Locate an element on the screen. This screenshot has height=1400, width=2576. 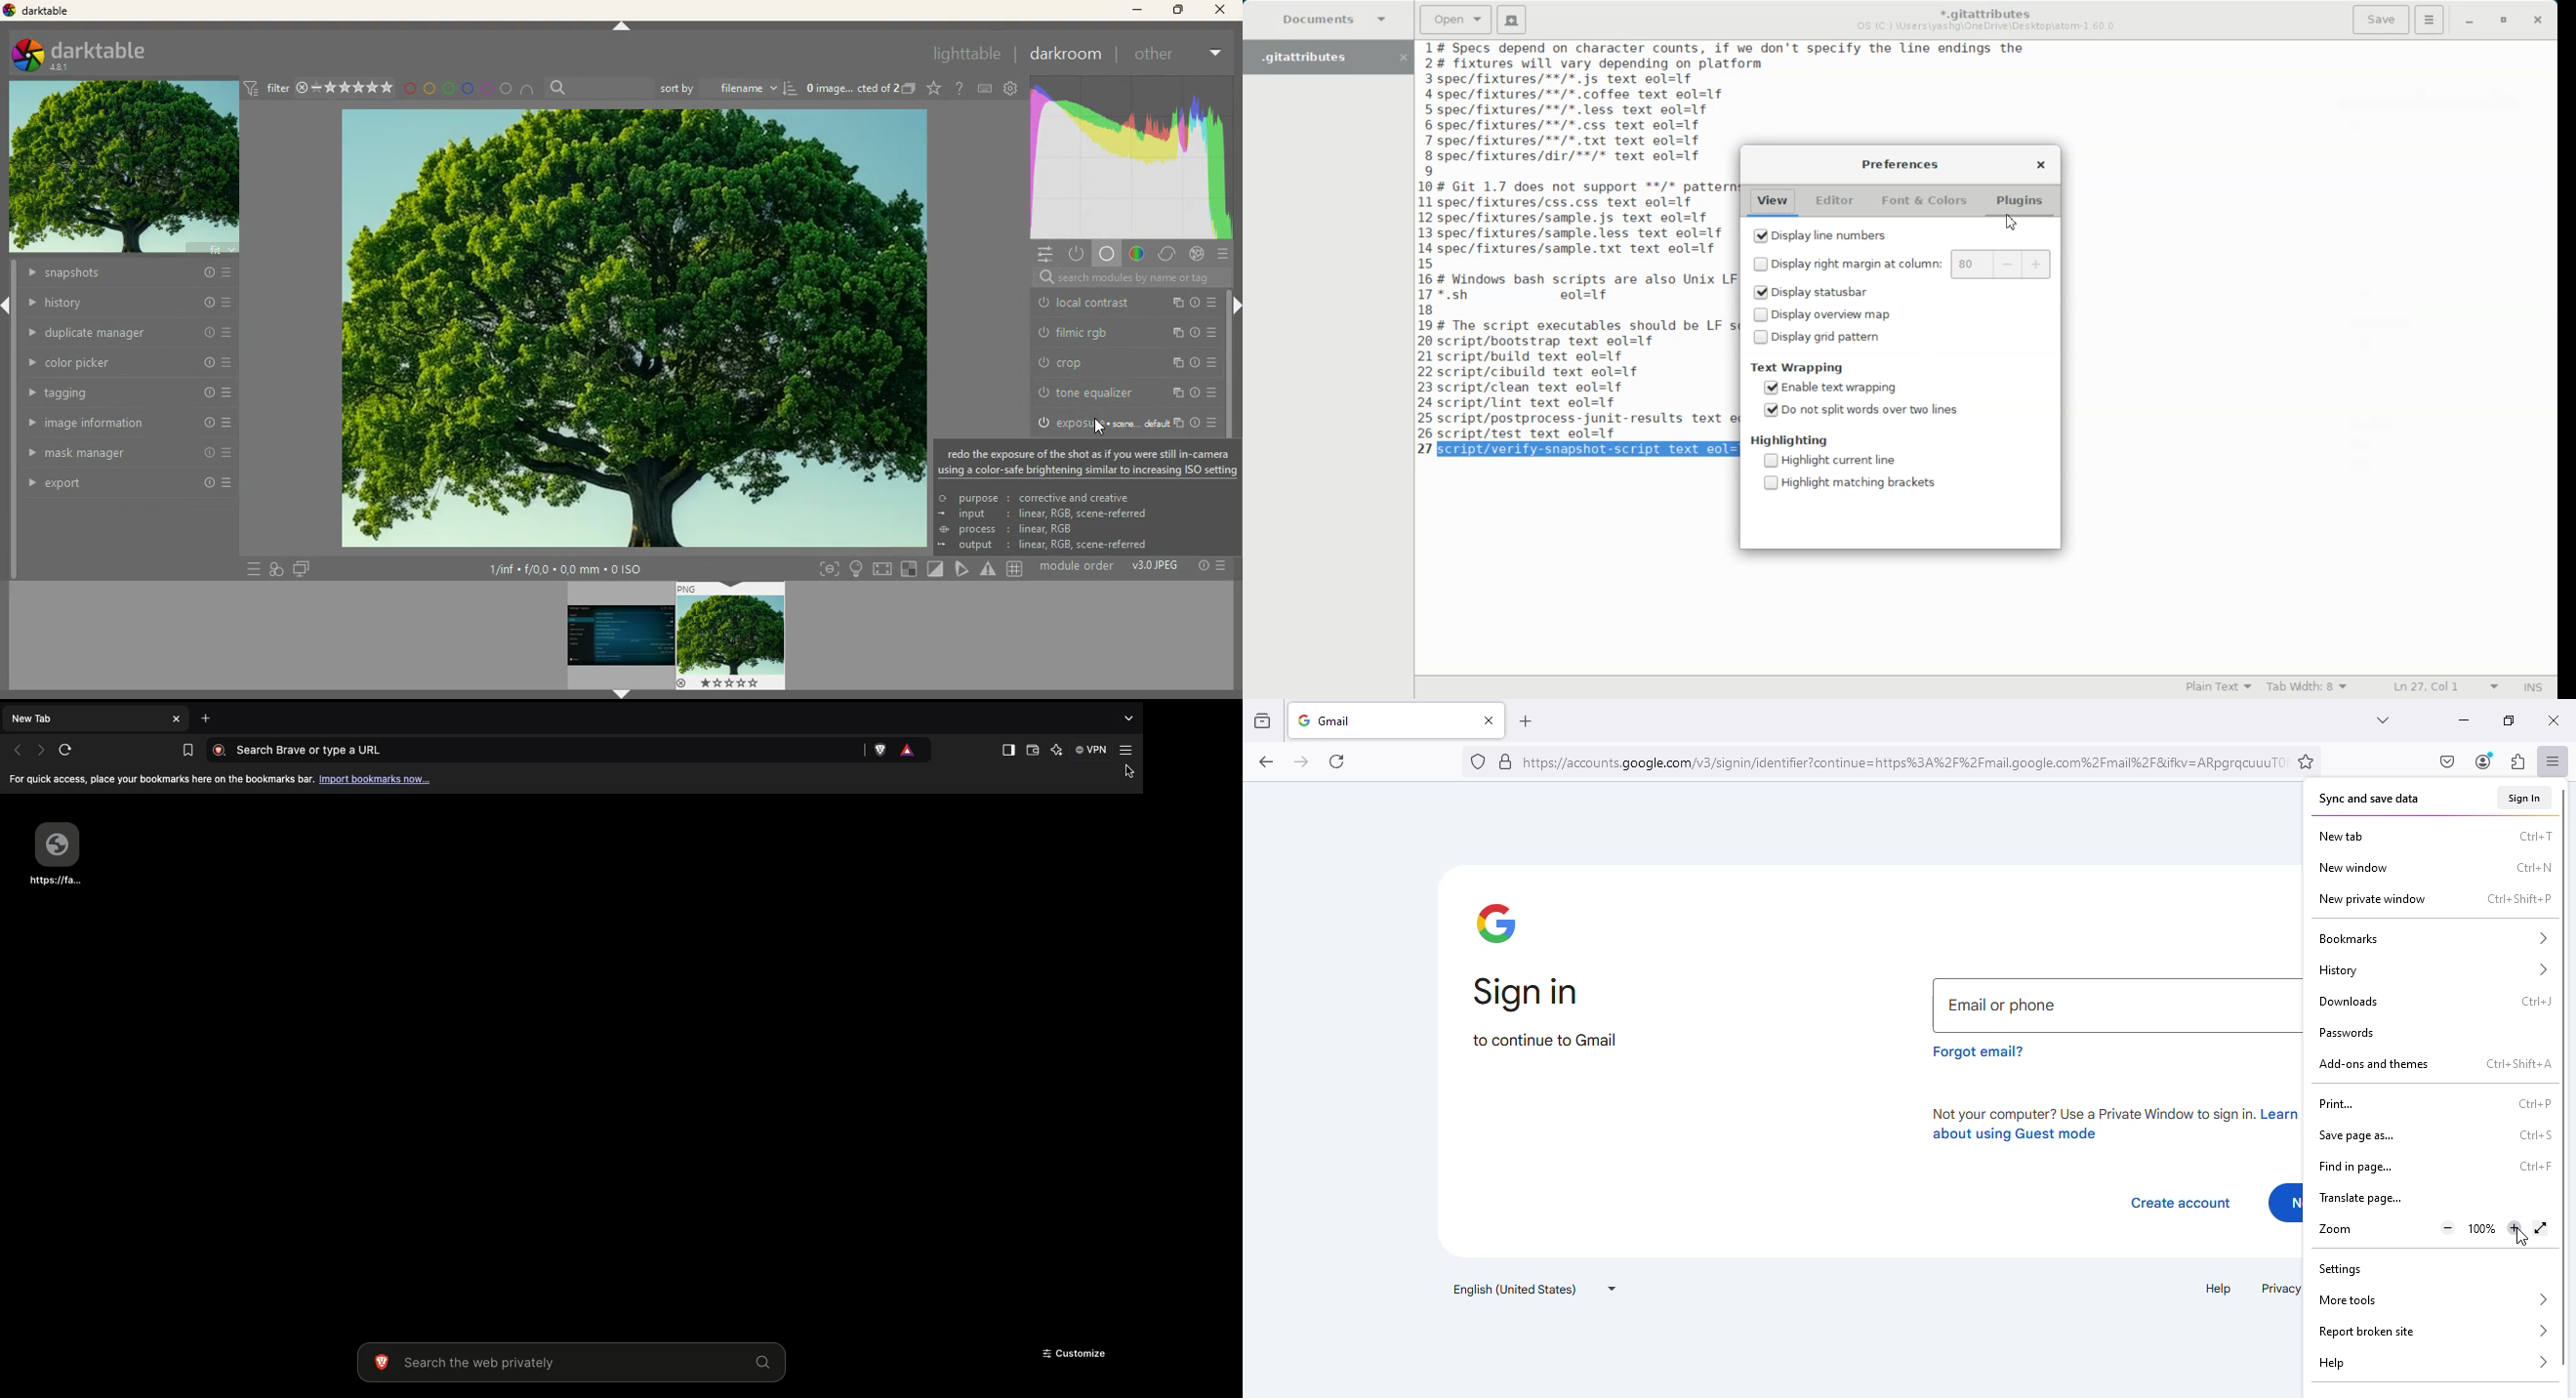
text line number: 27 is located at coordinates (1427, 448).